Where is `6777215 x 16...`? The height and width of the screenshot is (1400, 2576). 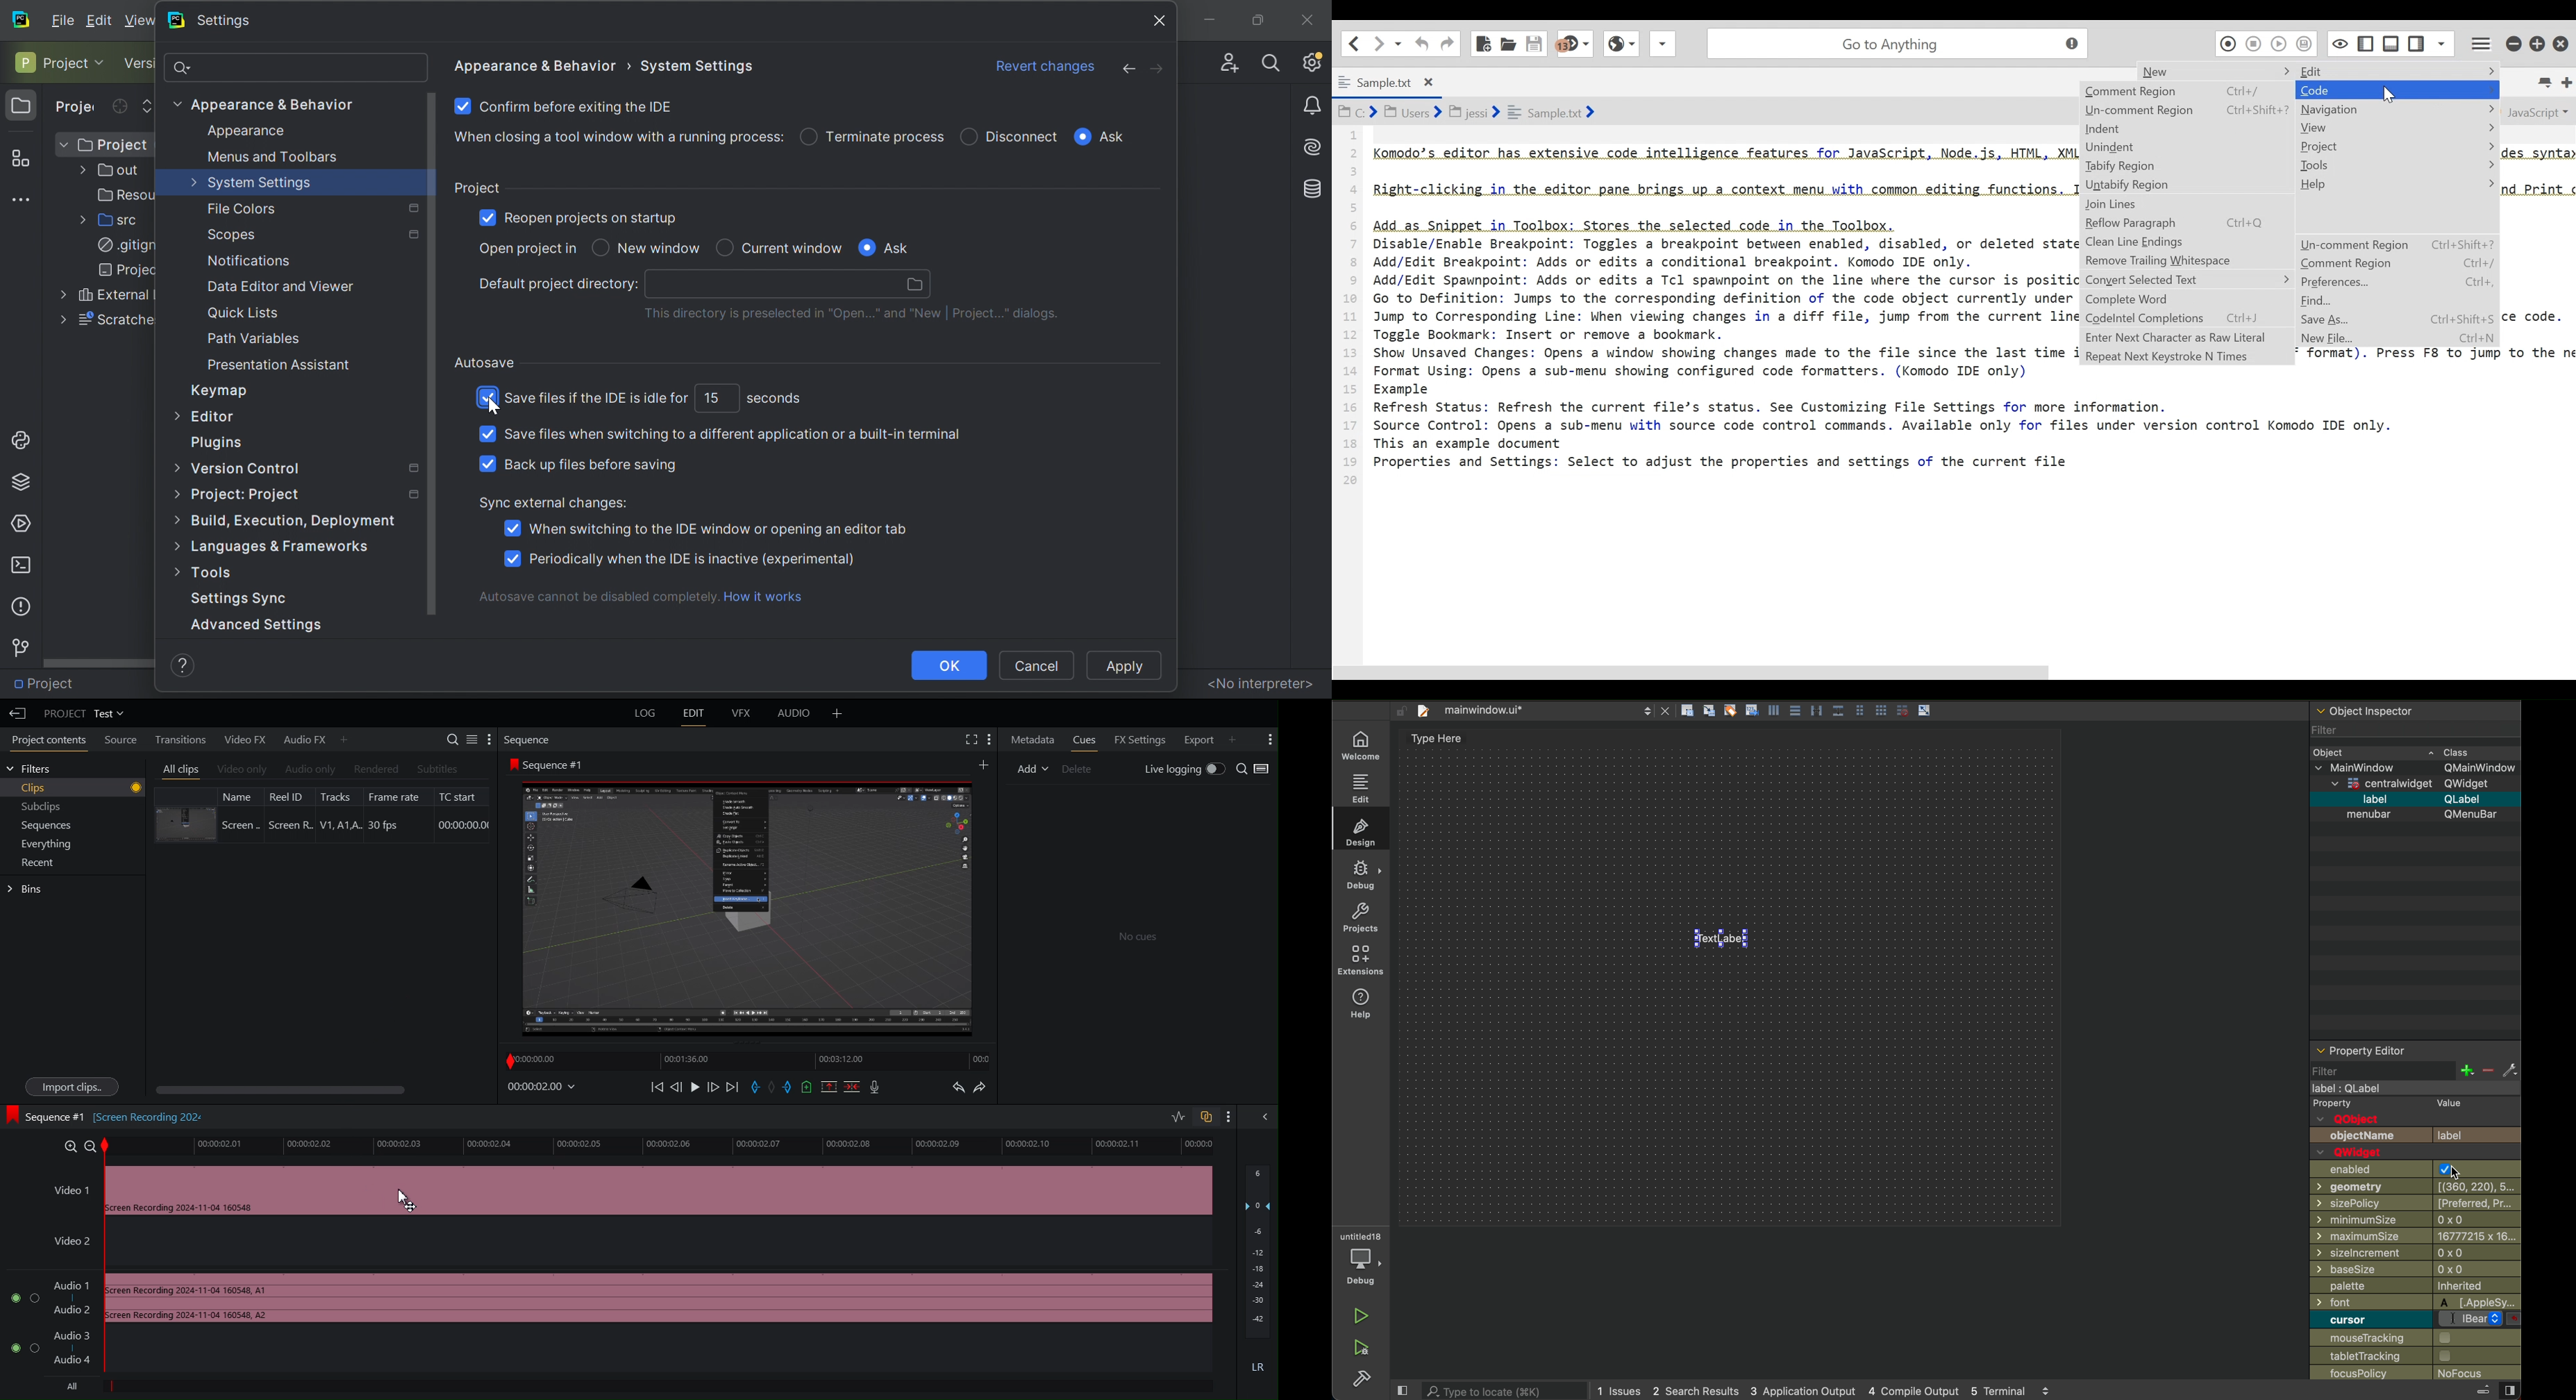 6777215 x 16... is located at coordinates (2475, 1236).